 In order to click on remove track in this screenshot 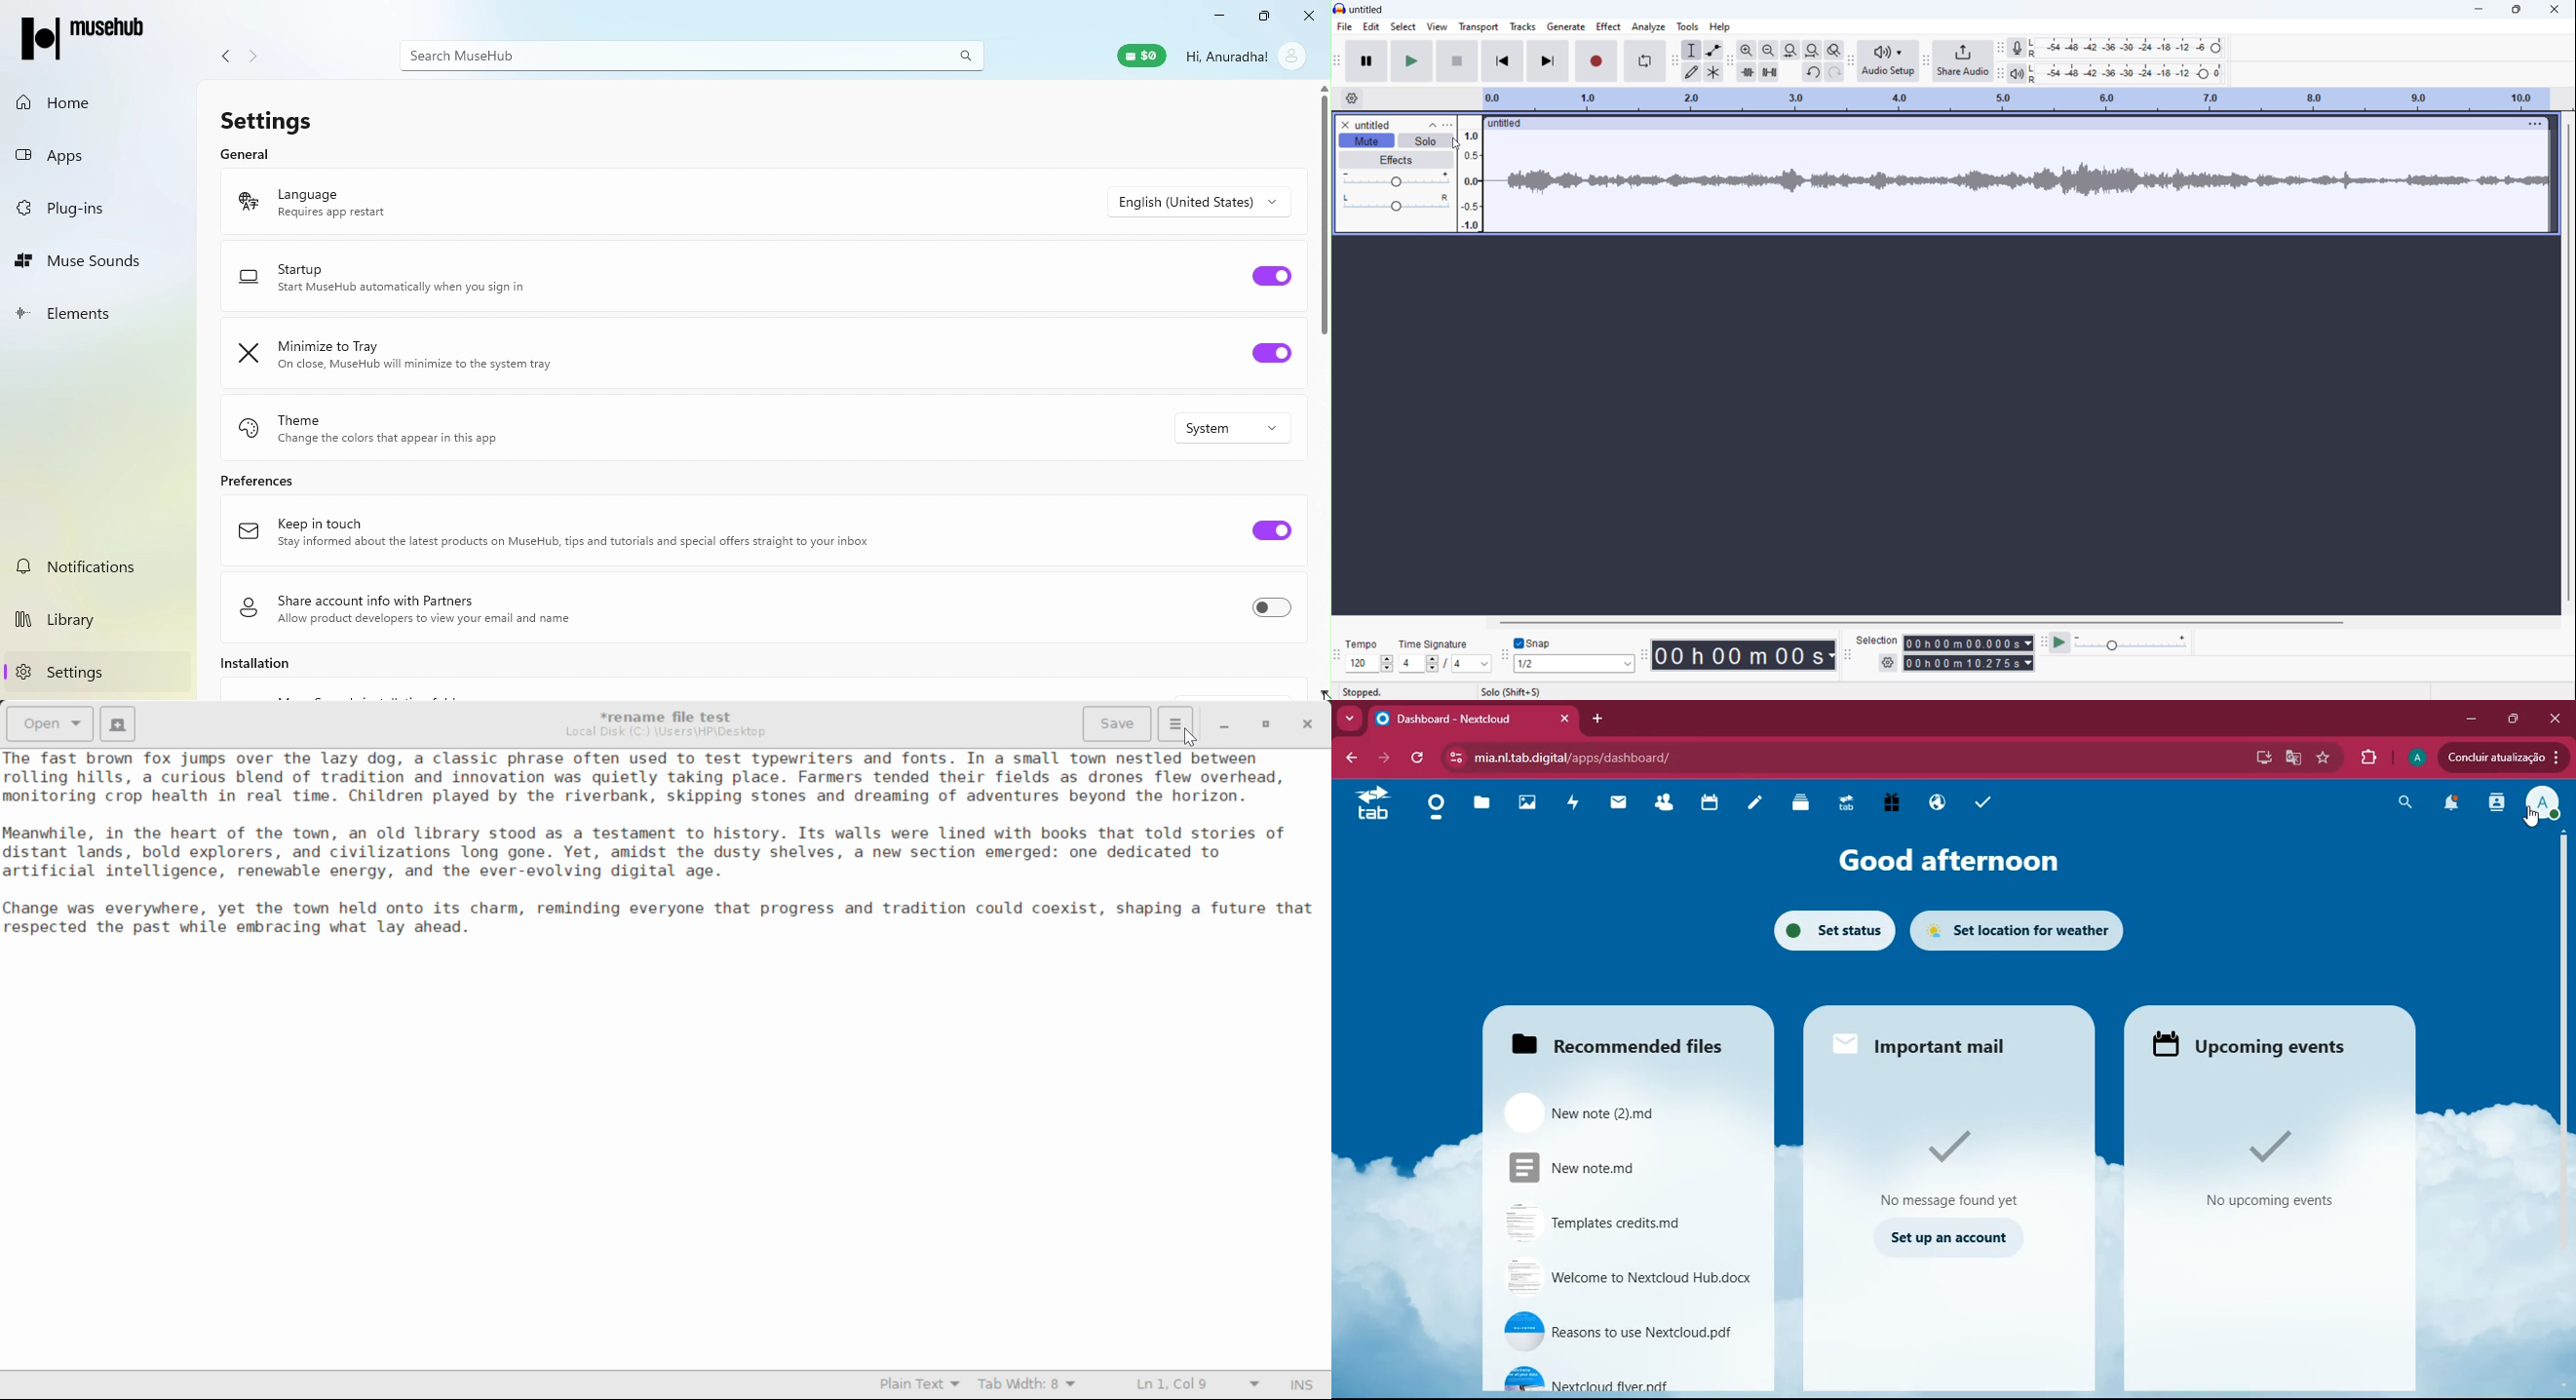, I will do `click(1344, 124)`.